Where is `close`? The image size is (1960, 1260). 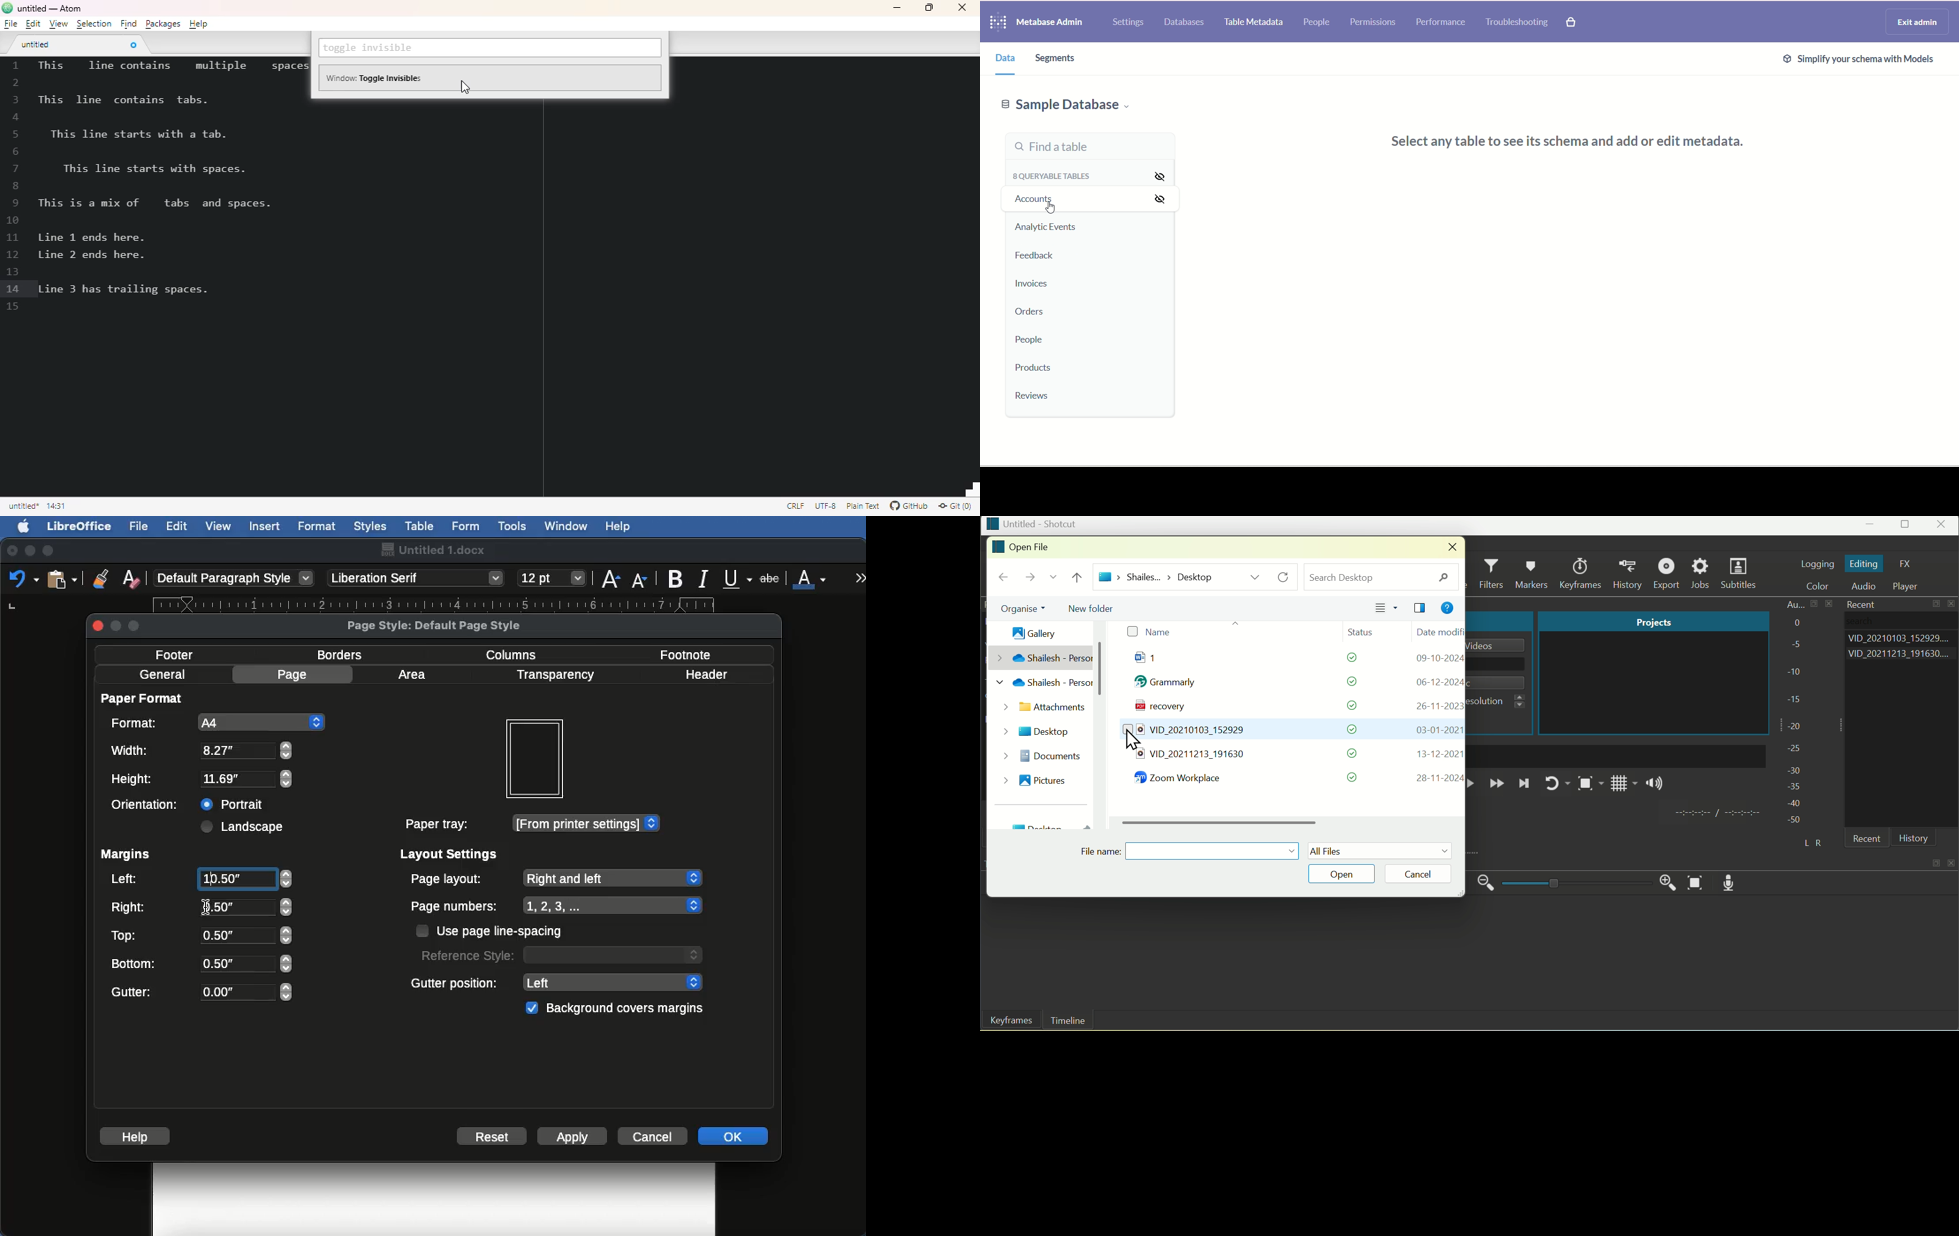 close is located at coordinates (1450, 548).